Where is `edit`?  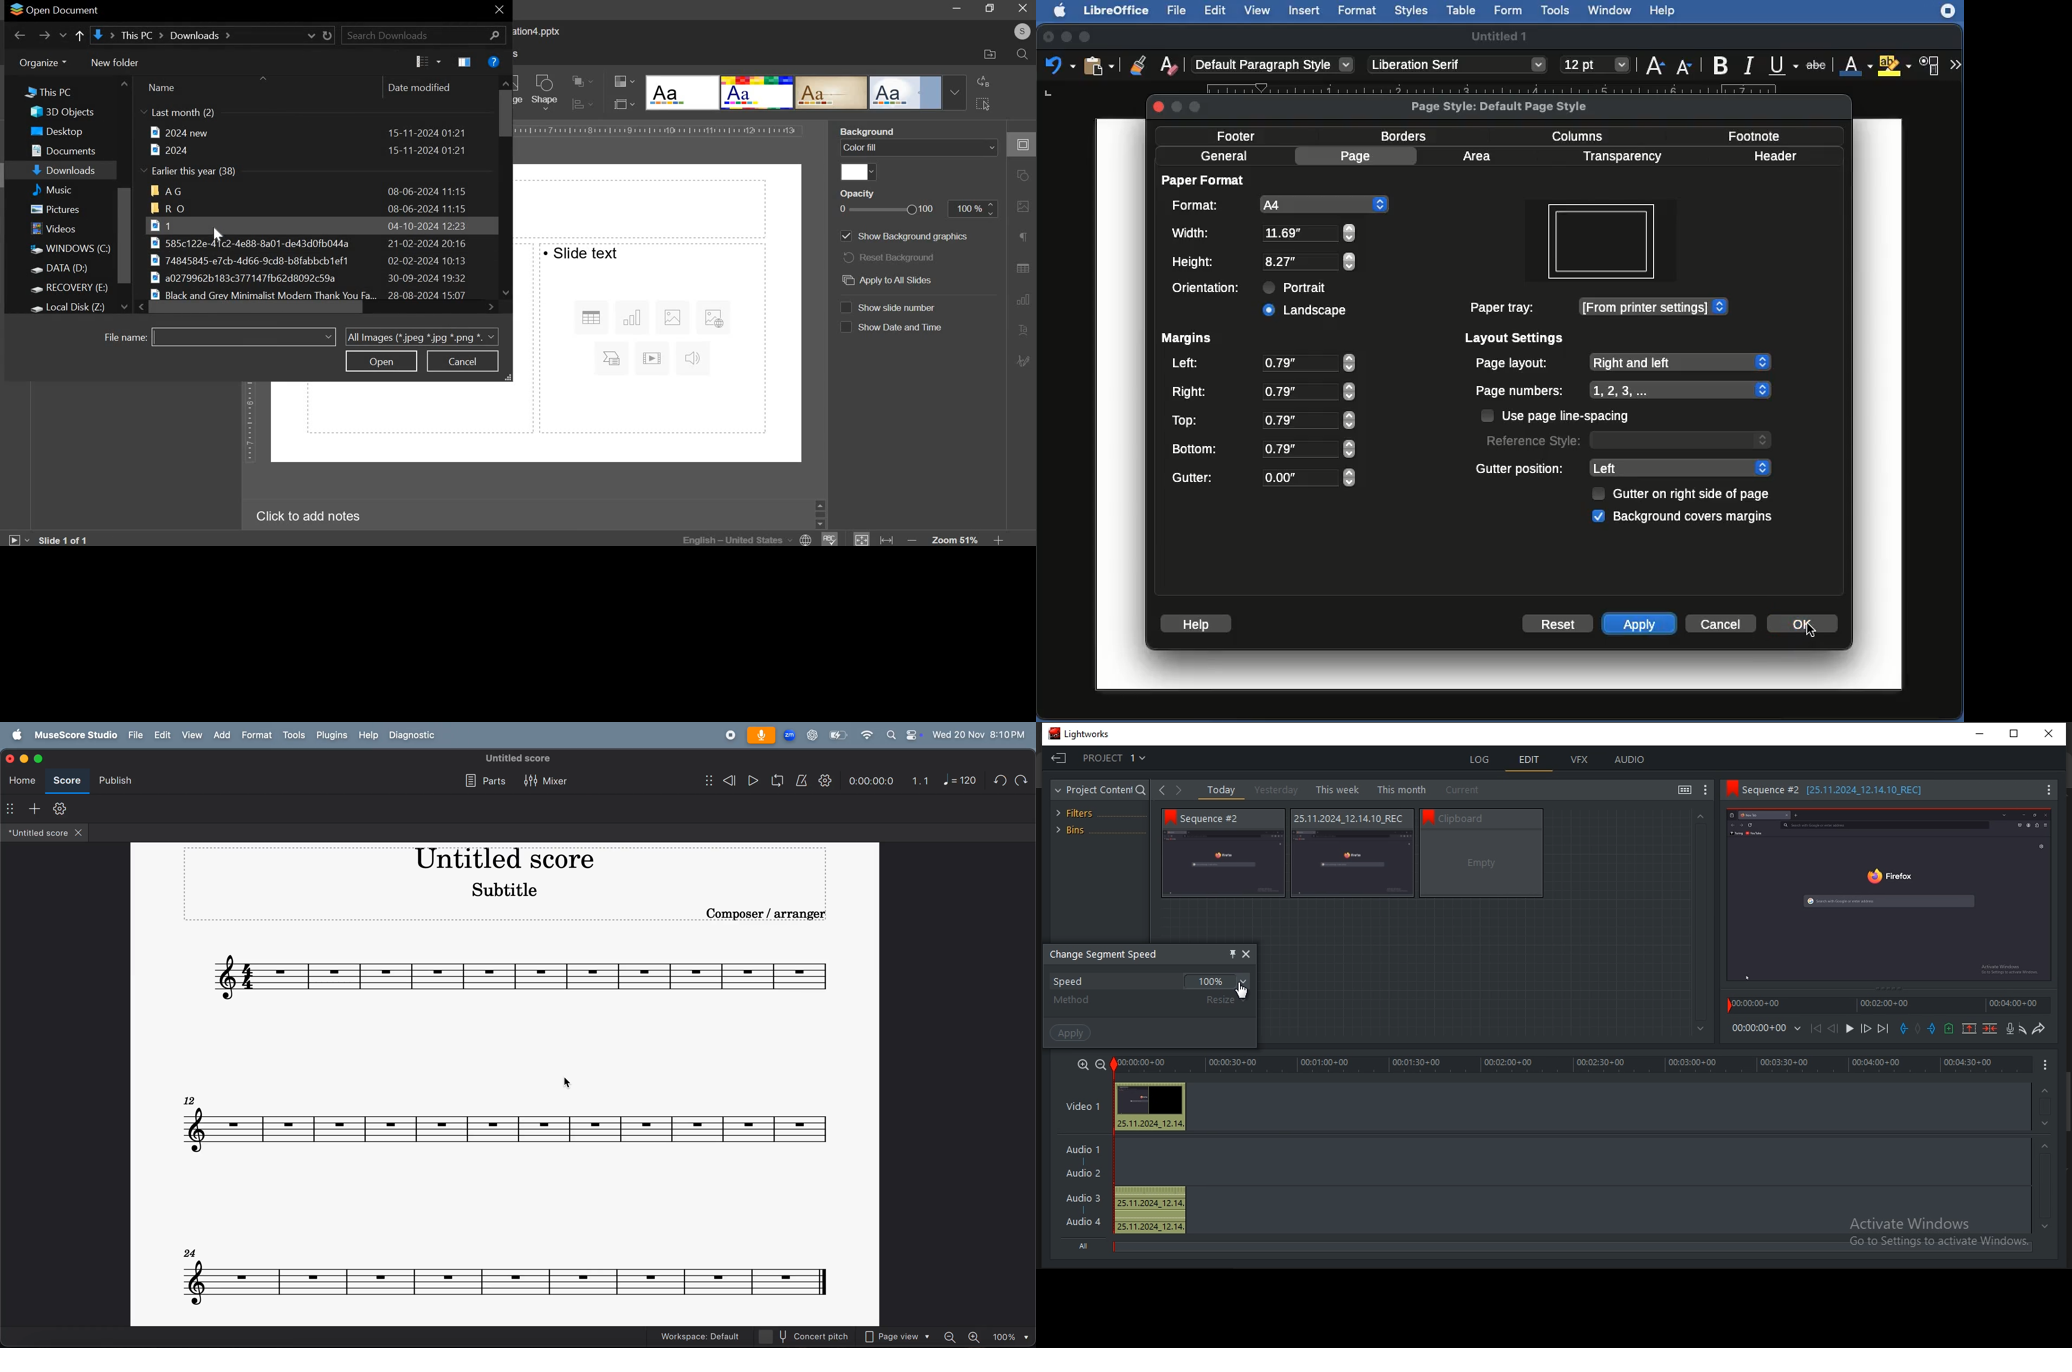
edit is located at coordinates (164, 735).